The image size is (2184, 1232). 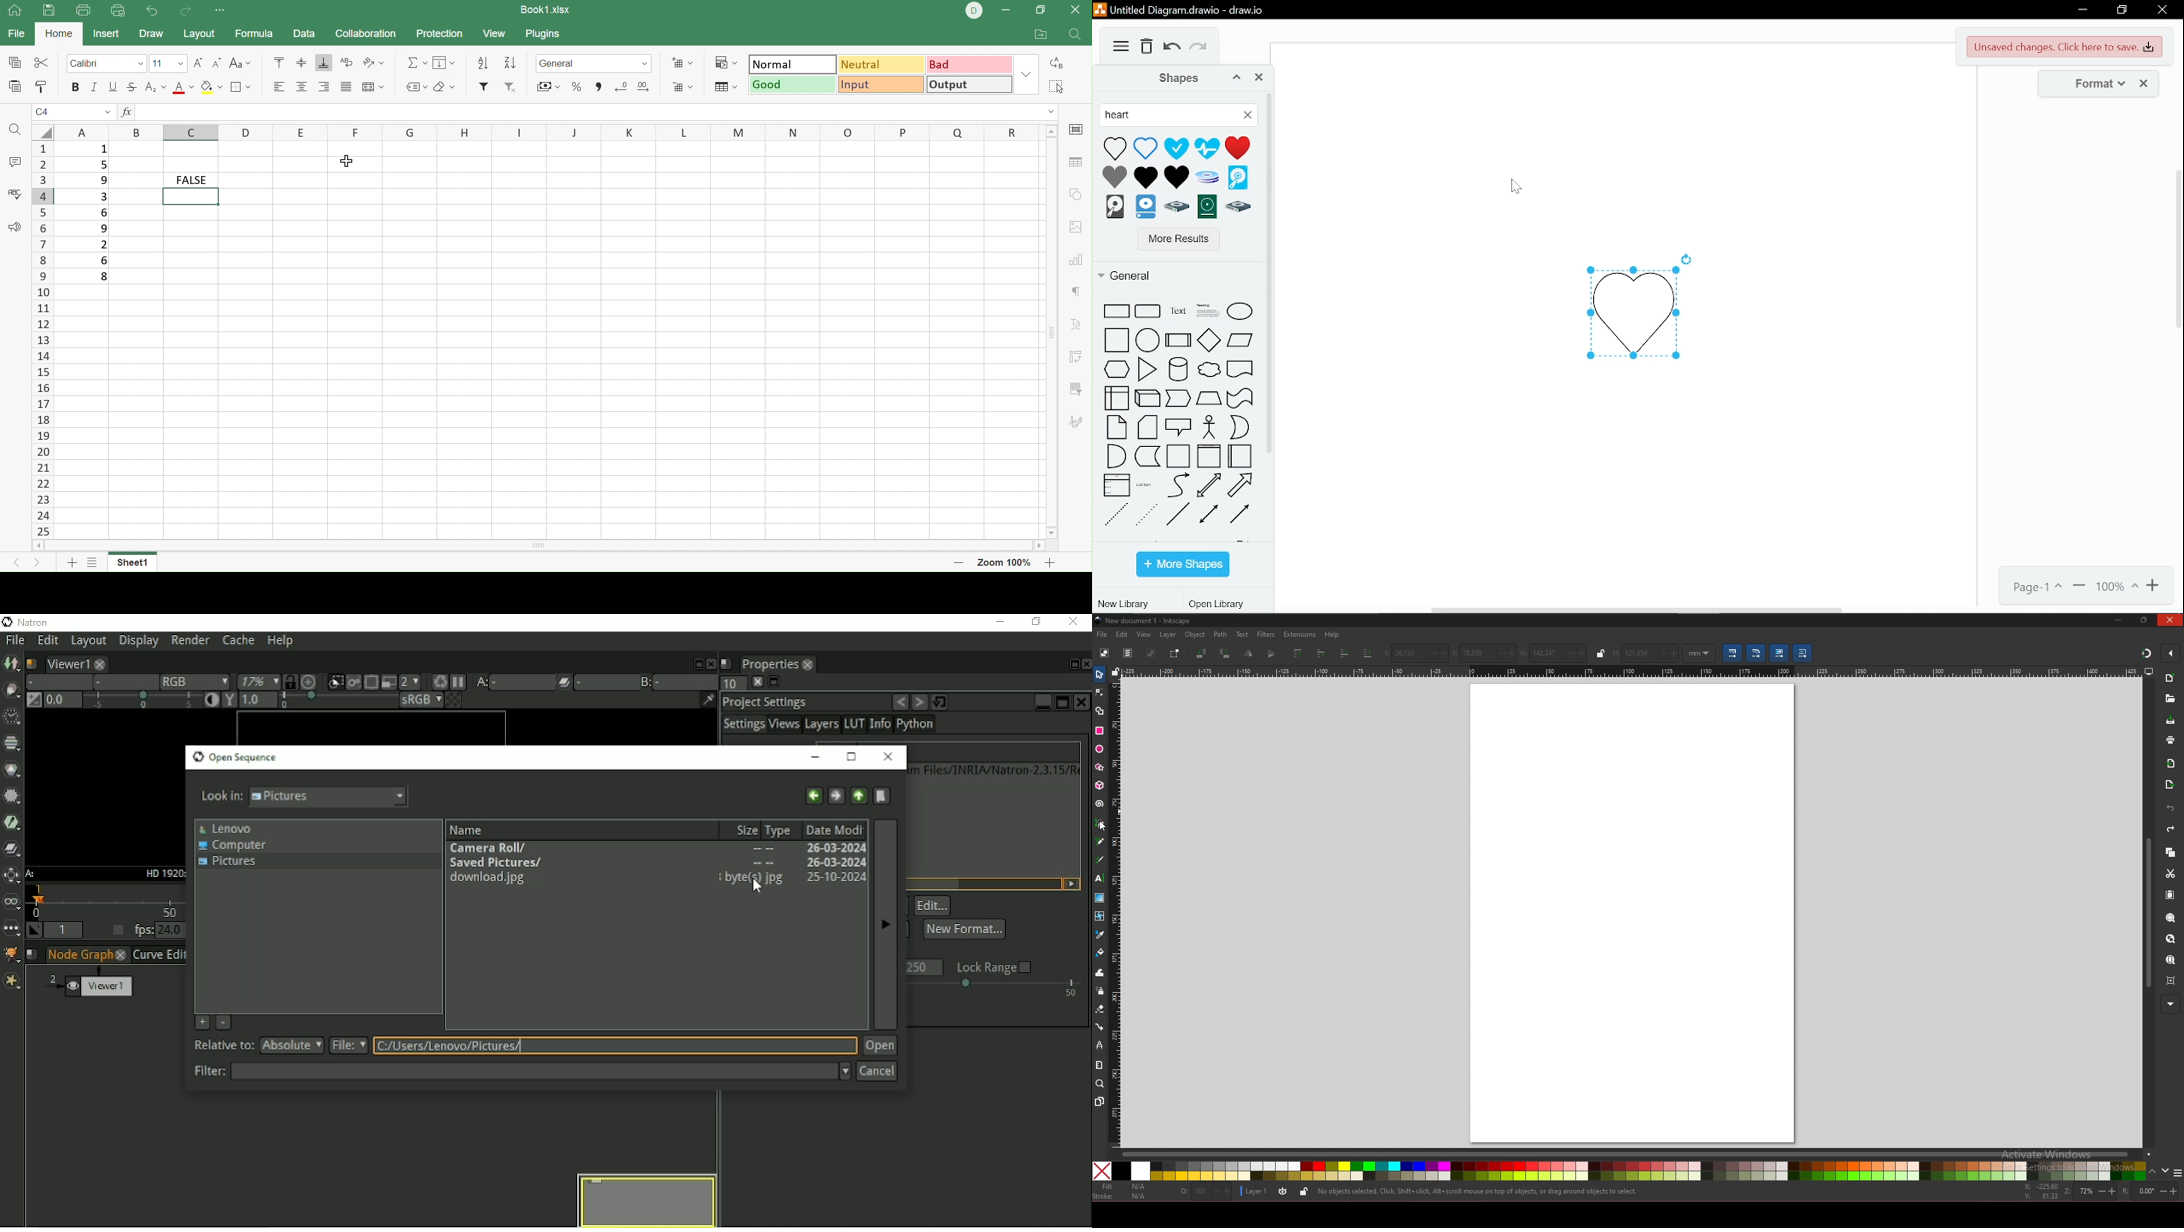 What do you see at coordinates (13, 63) in the screenshot?
I see `sign` at bounding box center [13, 63].